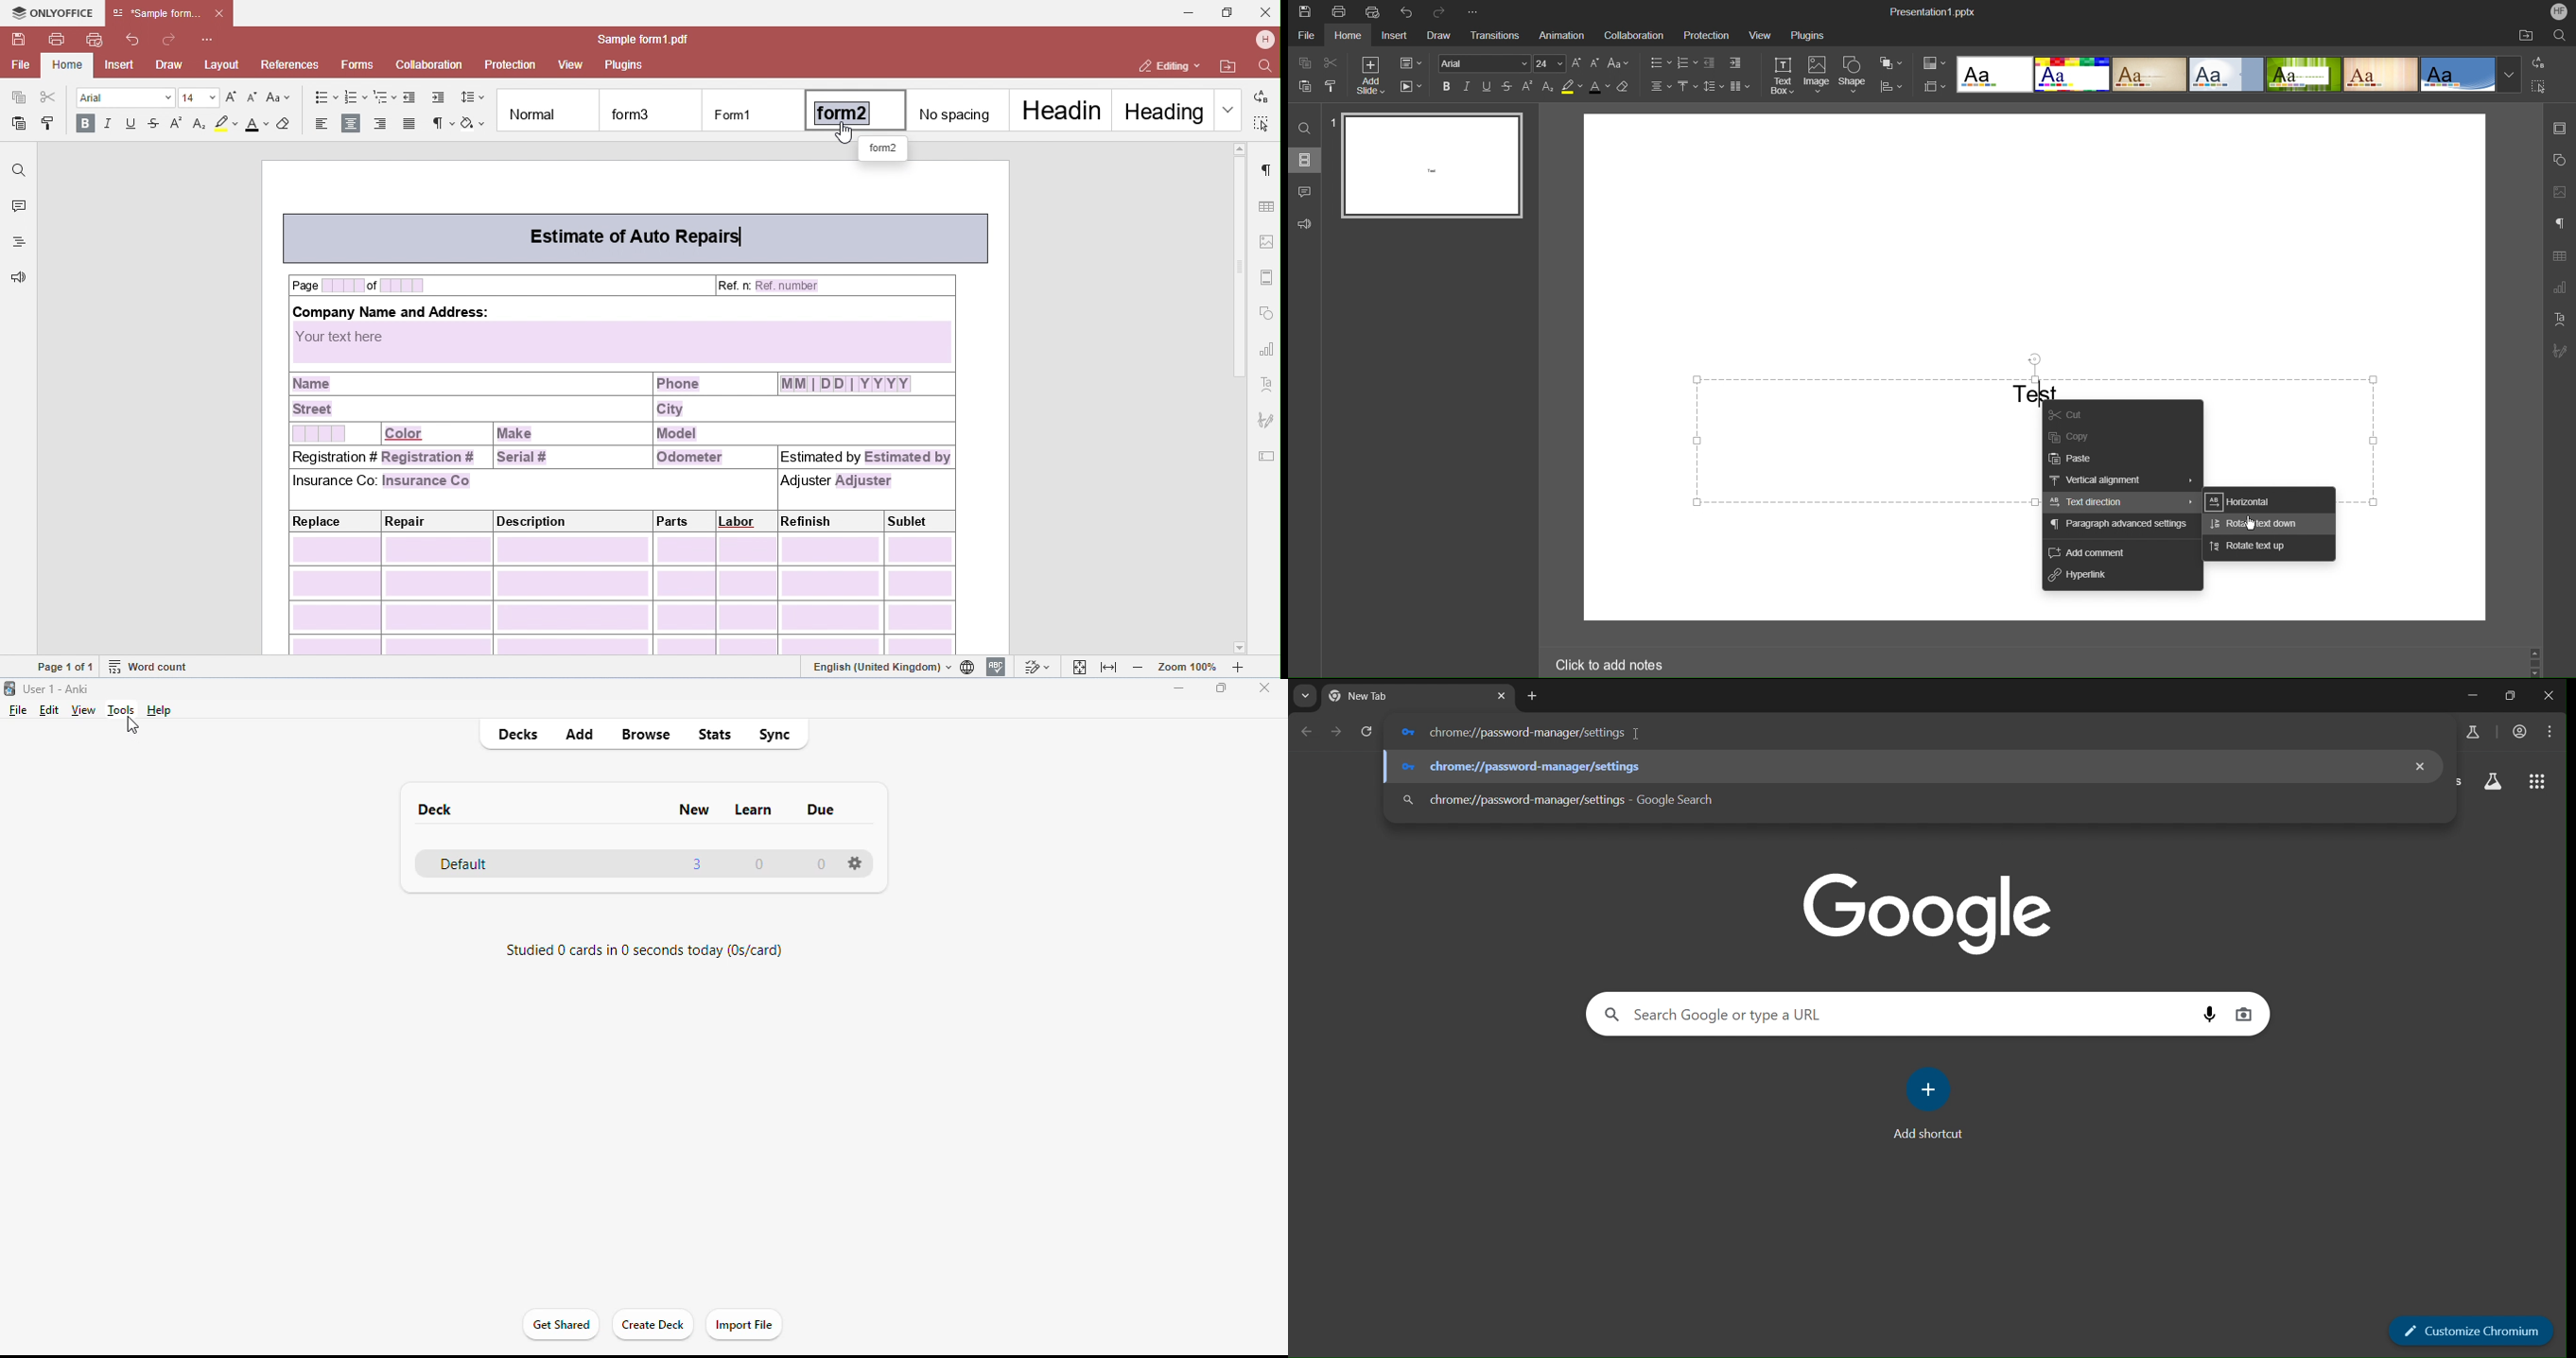  What do you see at coordinates (1892, 64) in the screenshot?
I see `Arrange` at bounding box center [1892, 64].